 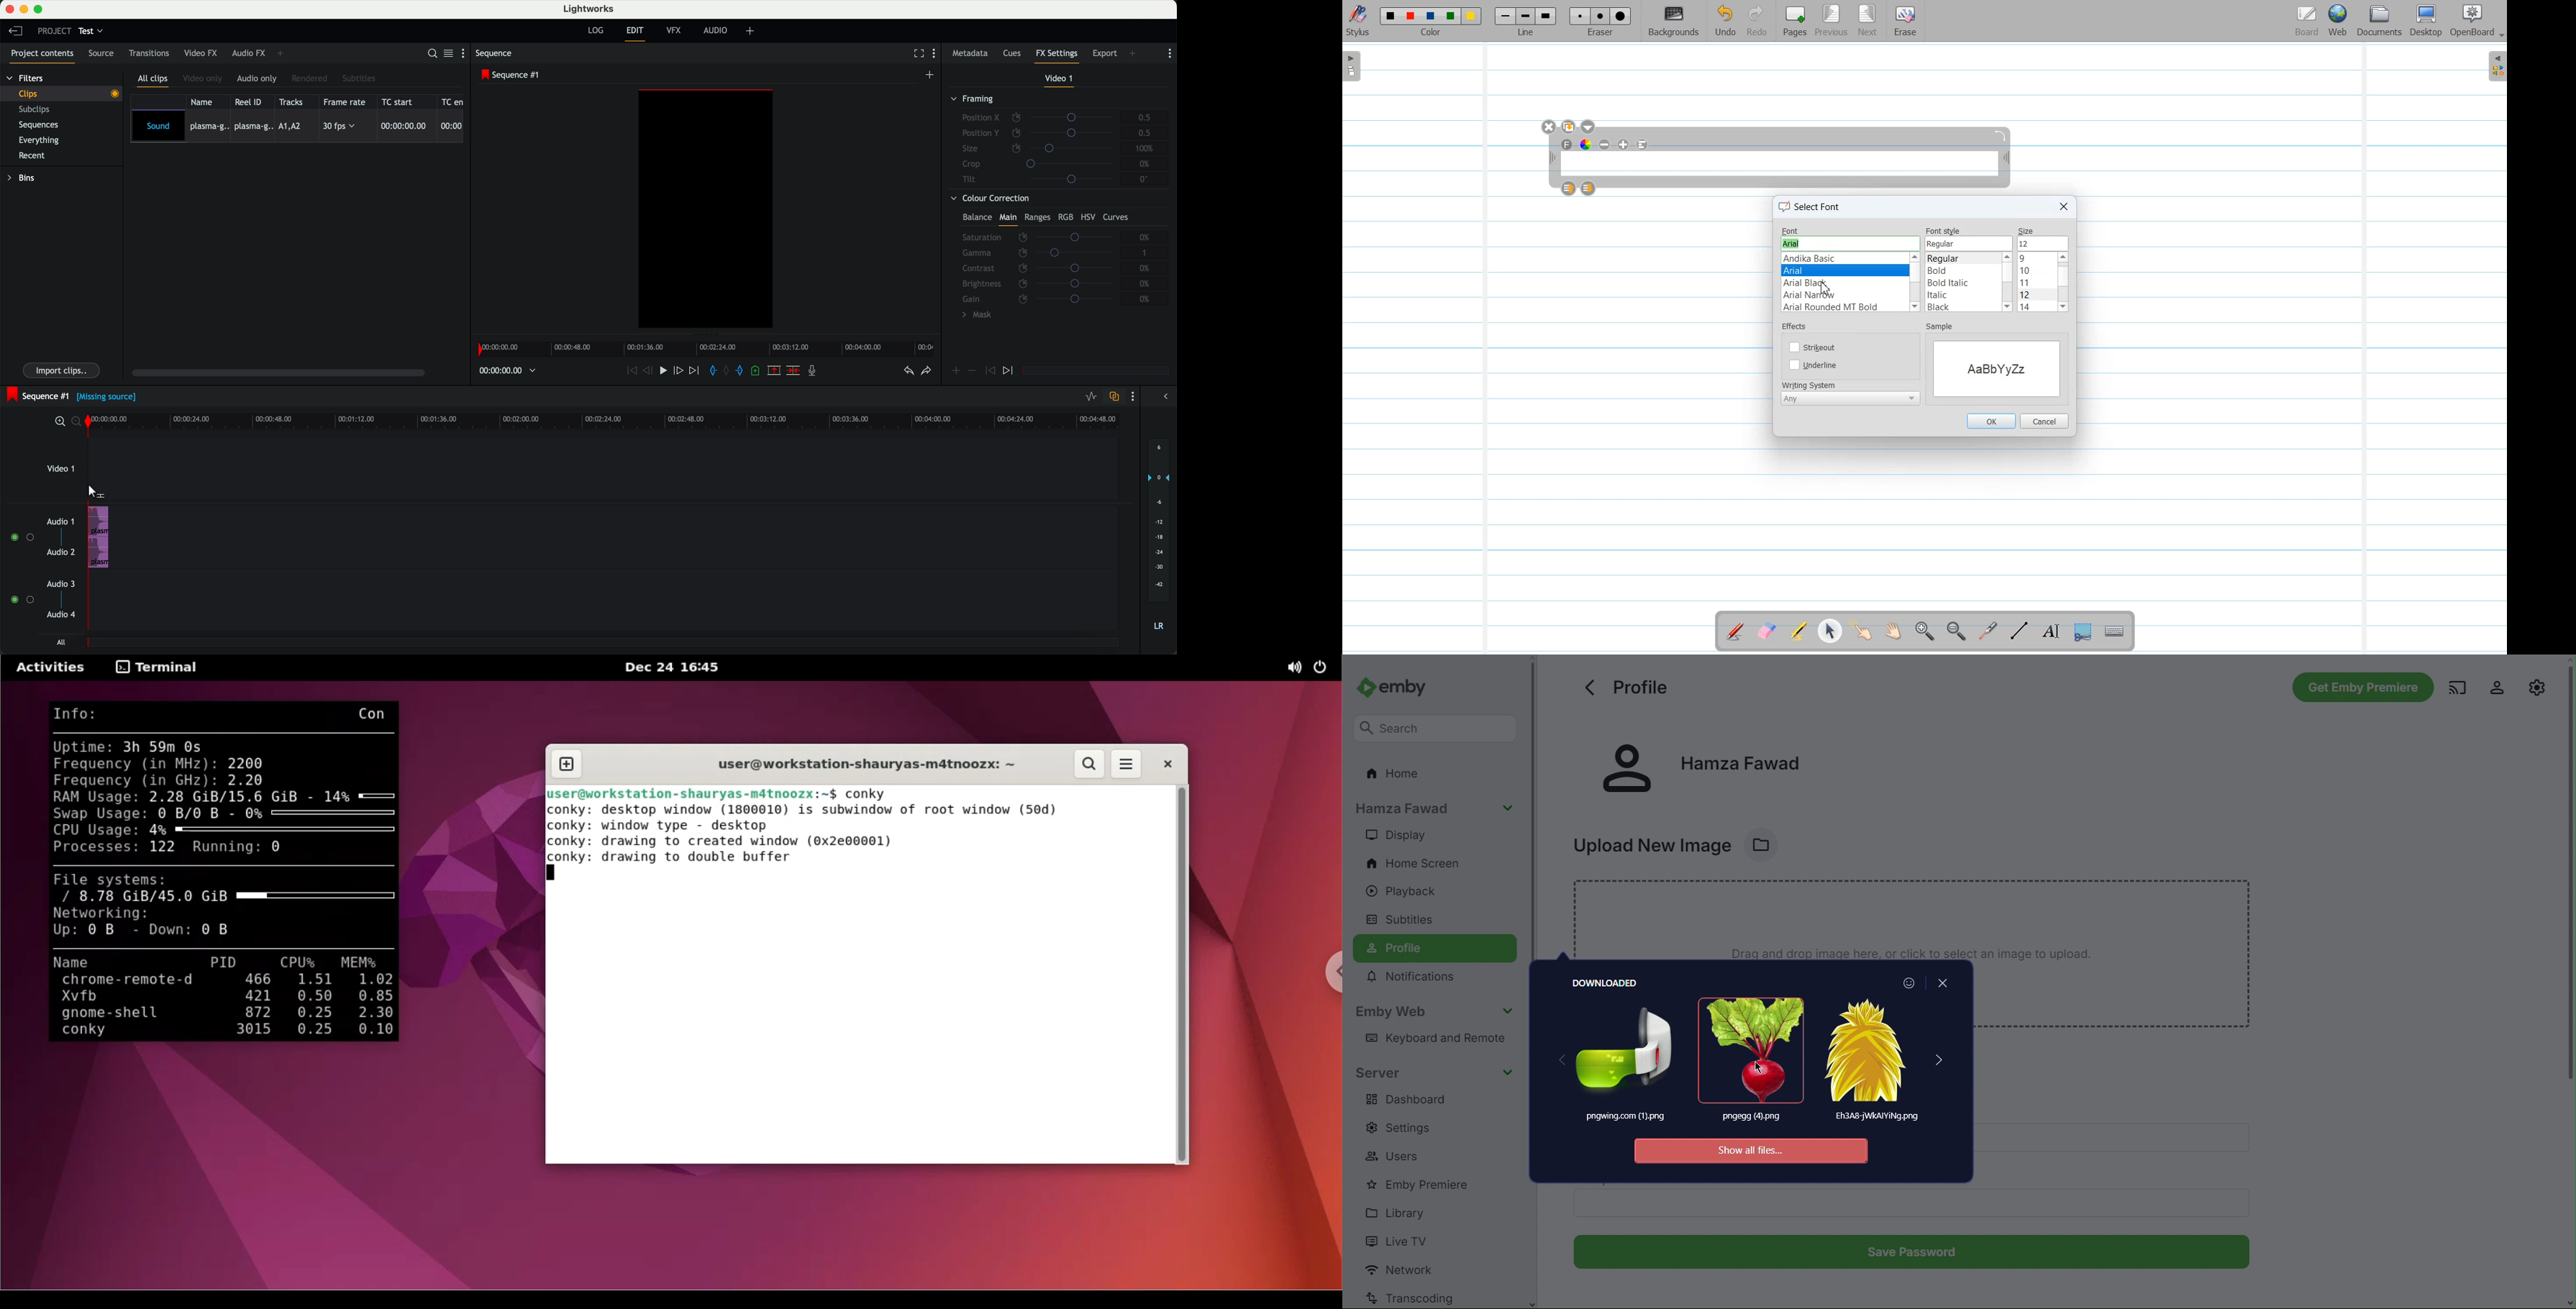 I want to click on fullscreen, so click(x=917, y=54).